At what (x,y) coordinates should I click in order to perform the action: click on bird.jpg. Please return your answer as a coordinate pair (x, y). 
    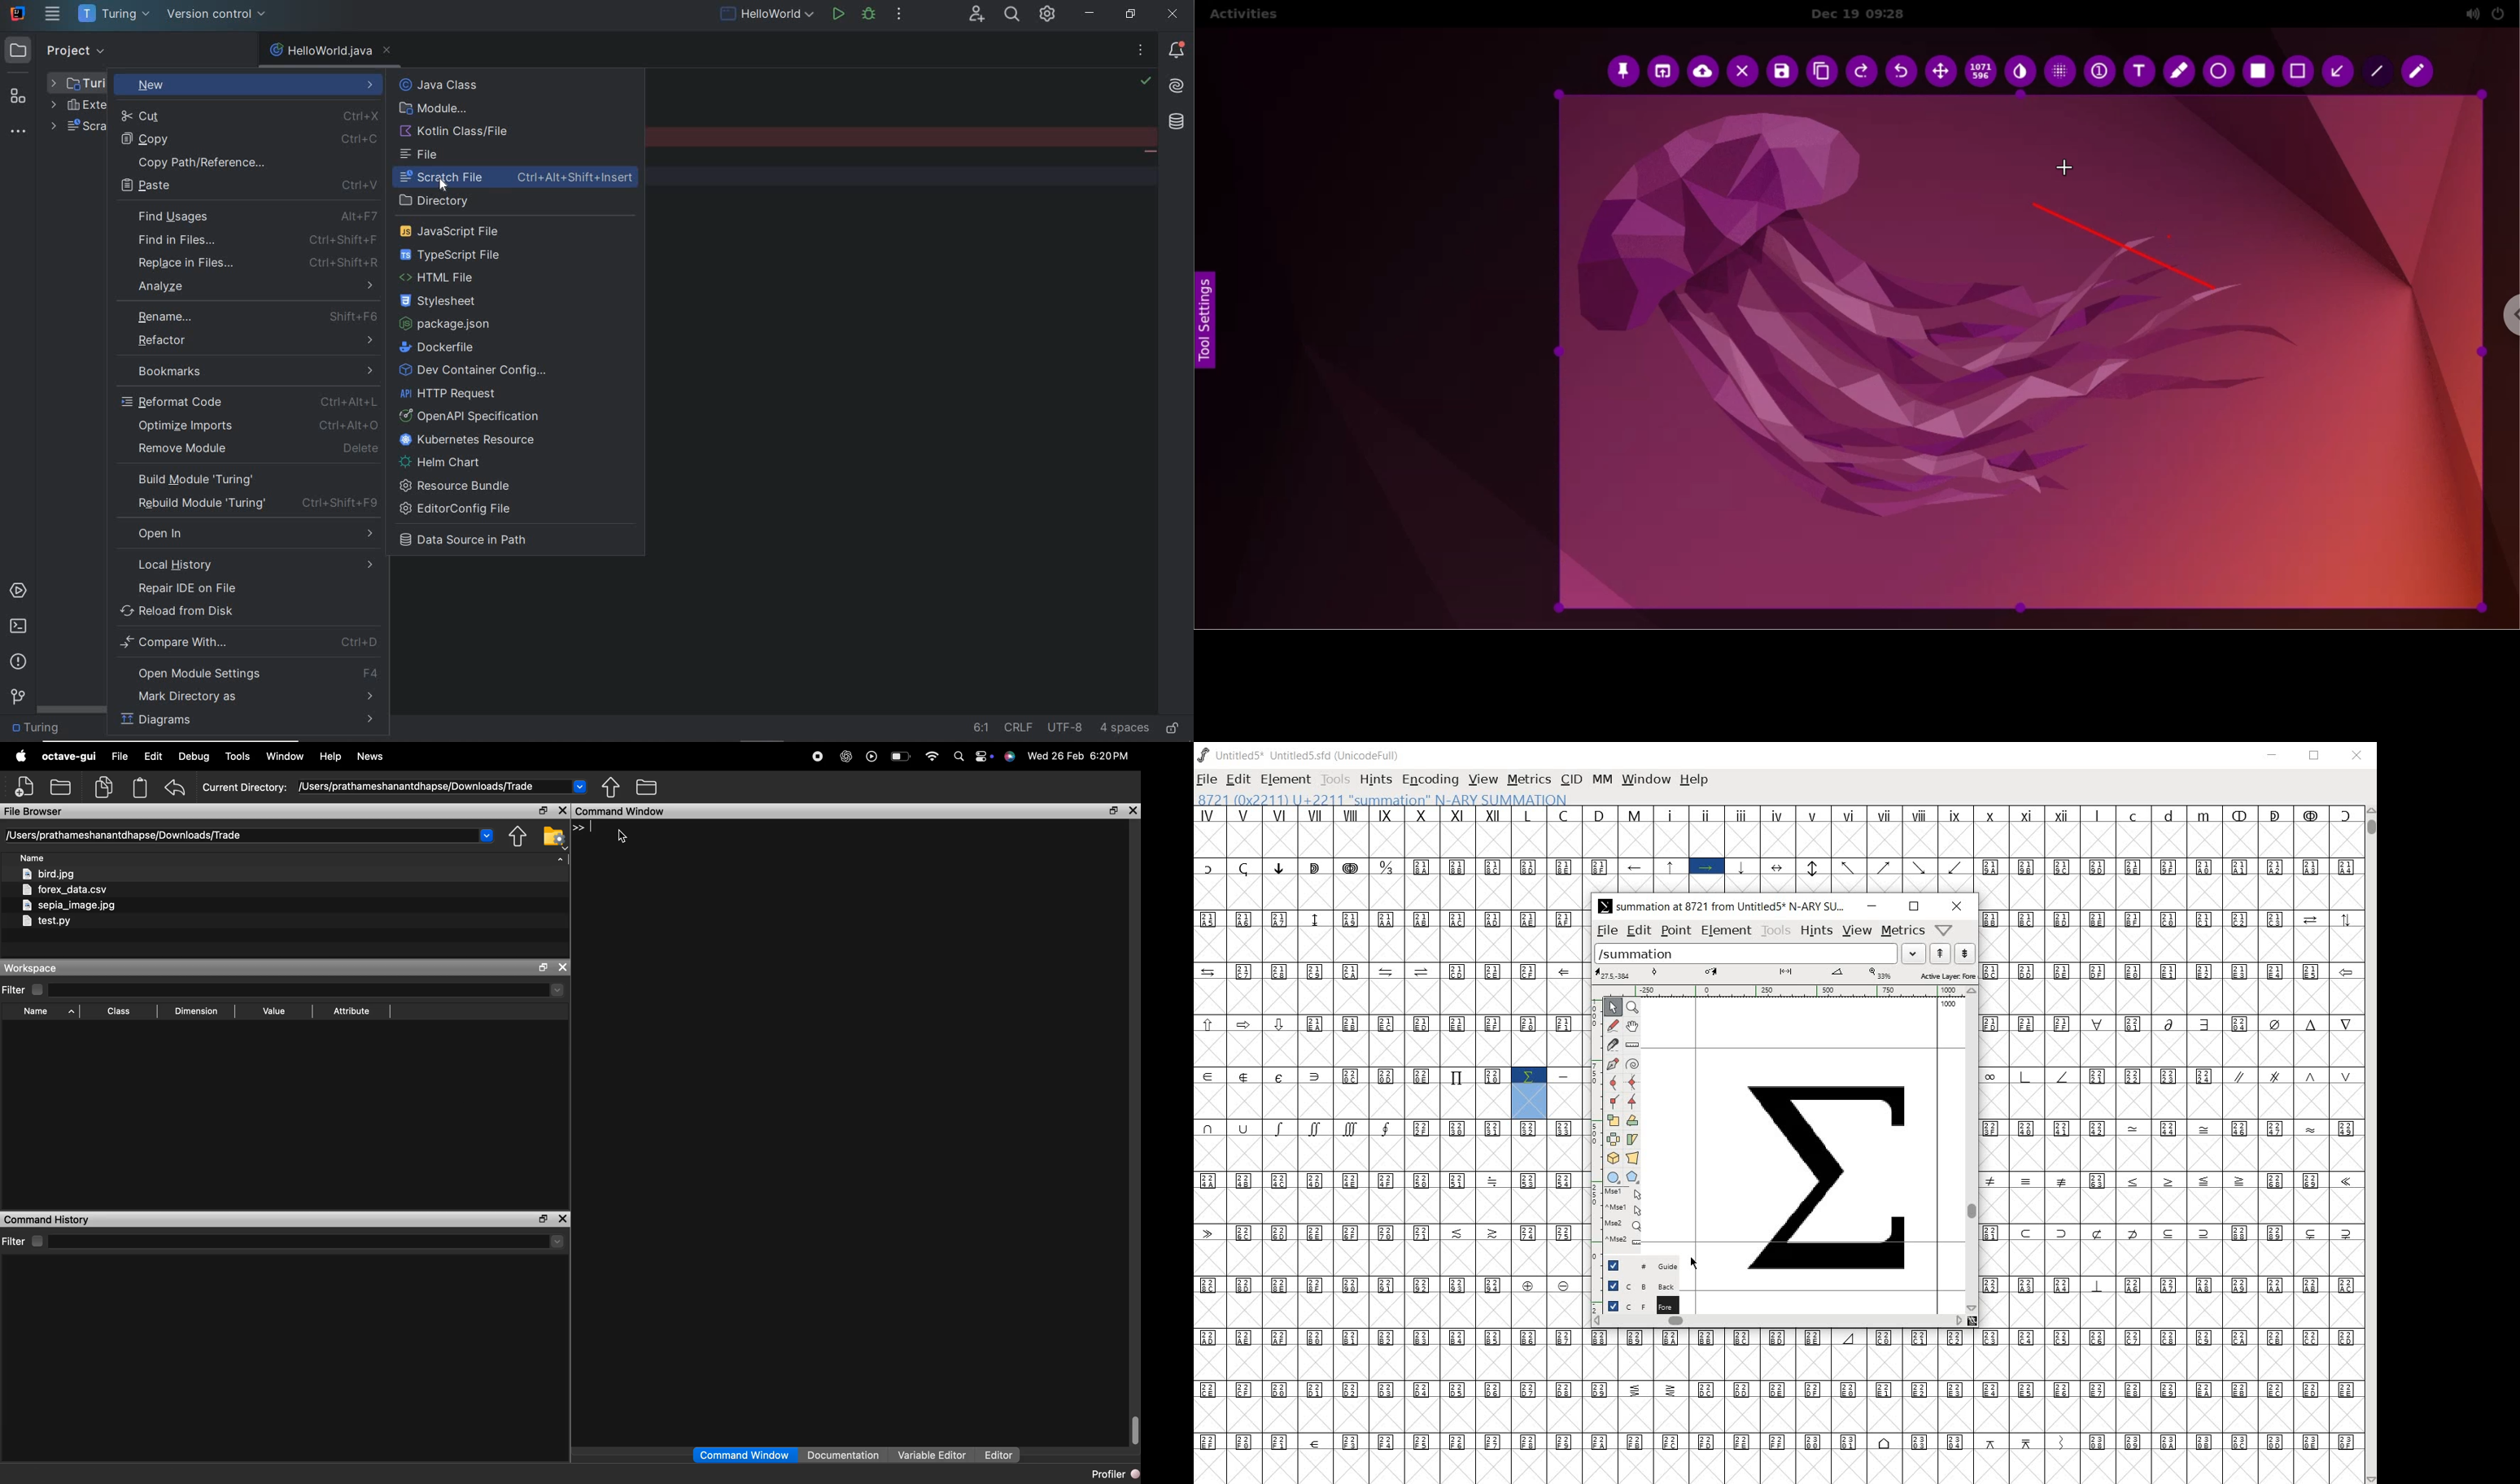
    Looking at the image, I should click on (51, 874).